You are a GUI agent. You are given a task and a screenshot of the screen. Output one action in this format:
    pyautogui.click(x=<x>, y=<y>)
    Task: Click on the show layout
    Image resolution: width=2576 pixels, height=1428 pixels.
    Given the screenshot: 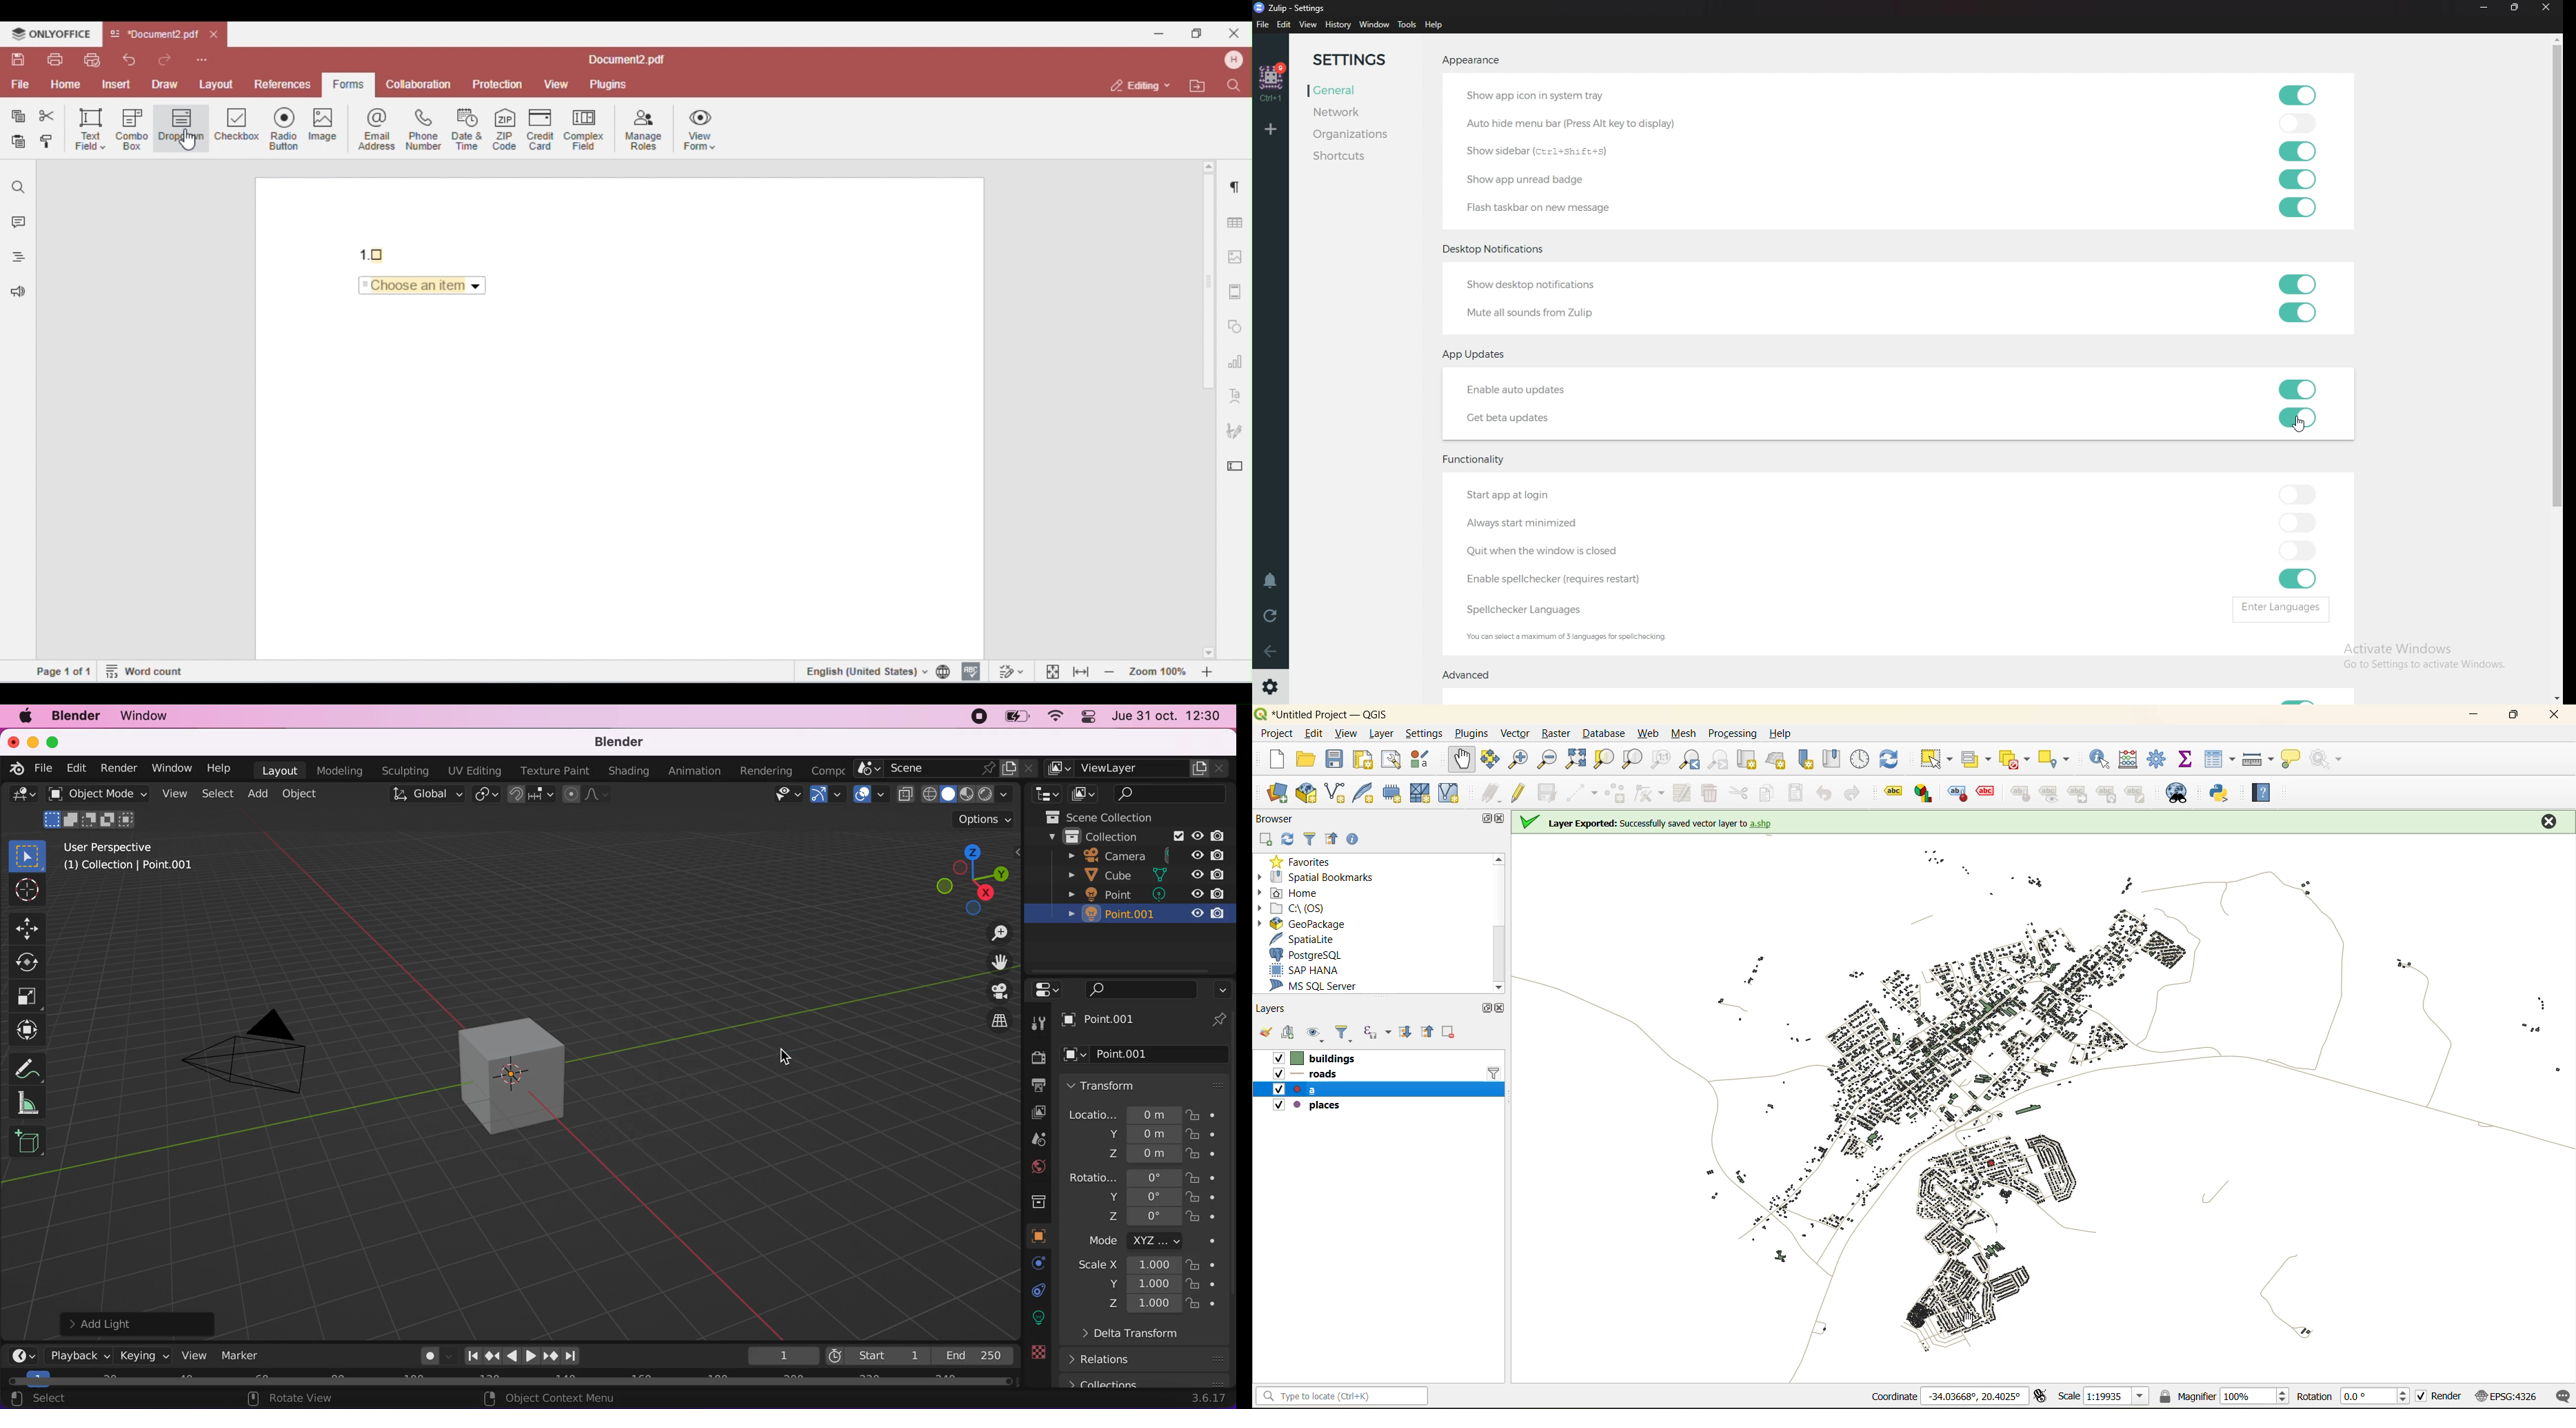 What is the action you would take?
    pyautogui.click(x=1393, y=760)
    